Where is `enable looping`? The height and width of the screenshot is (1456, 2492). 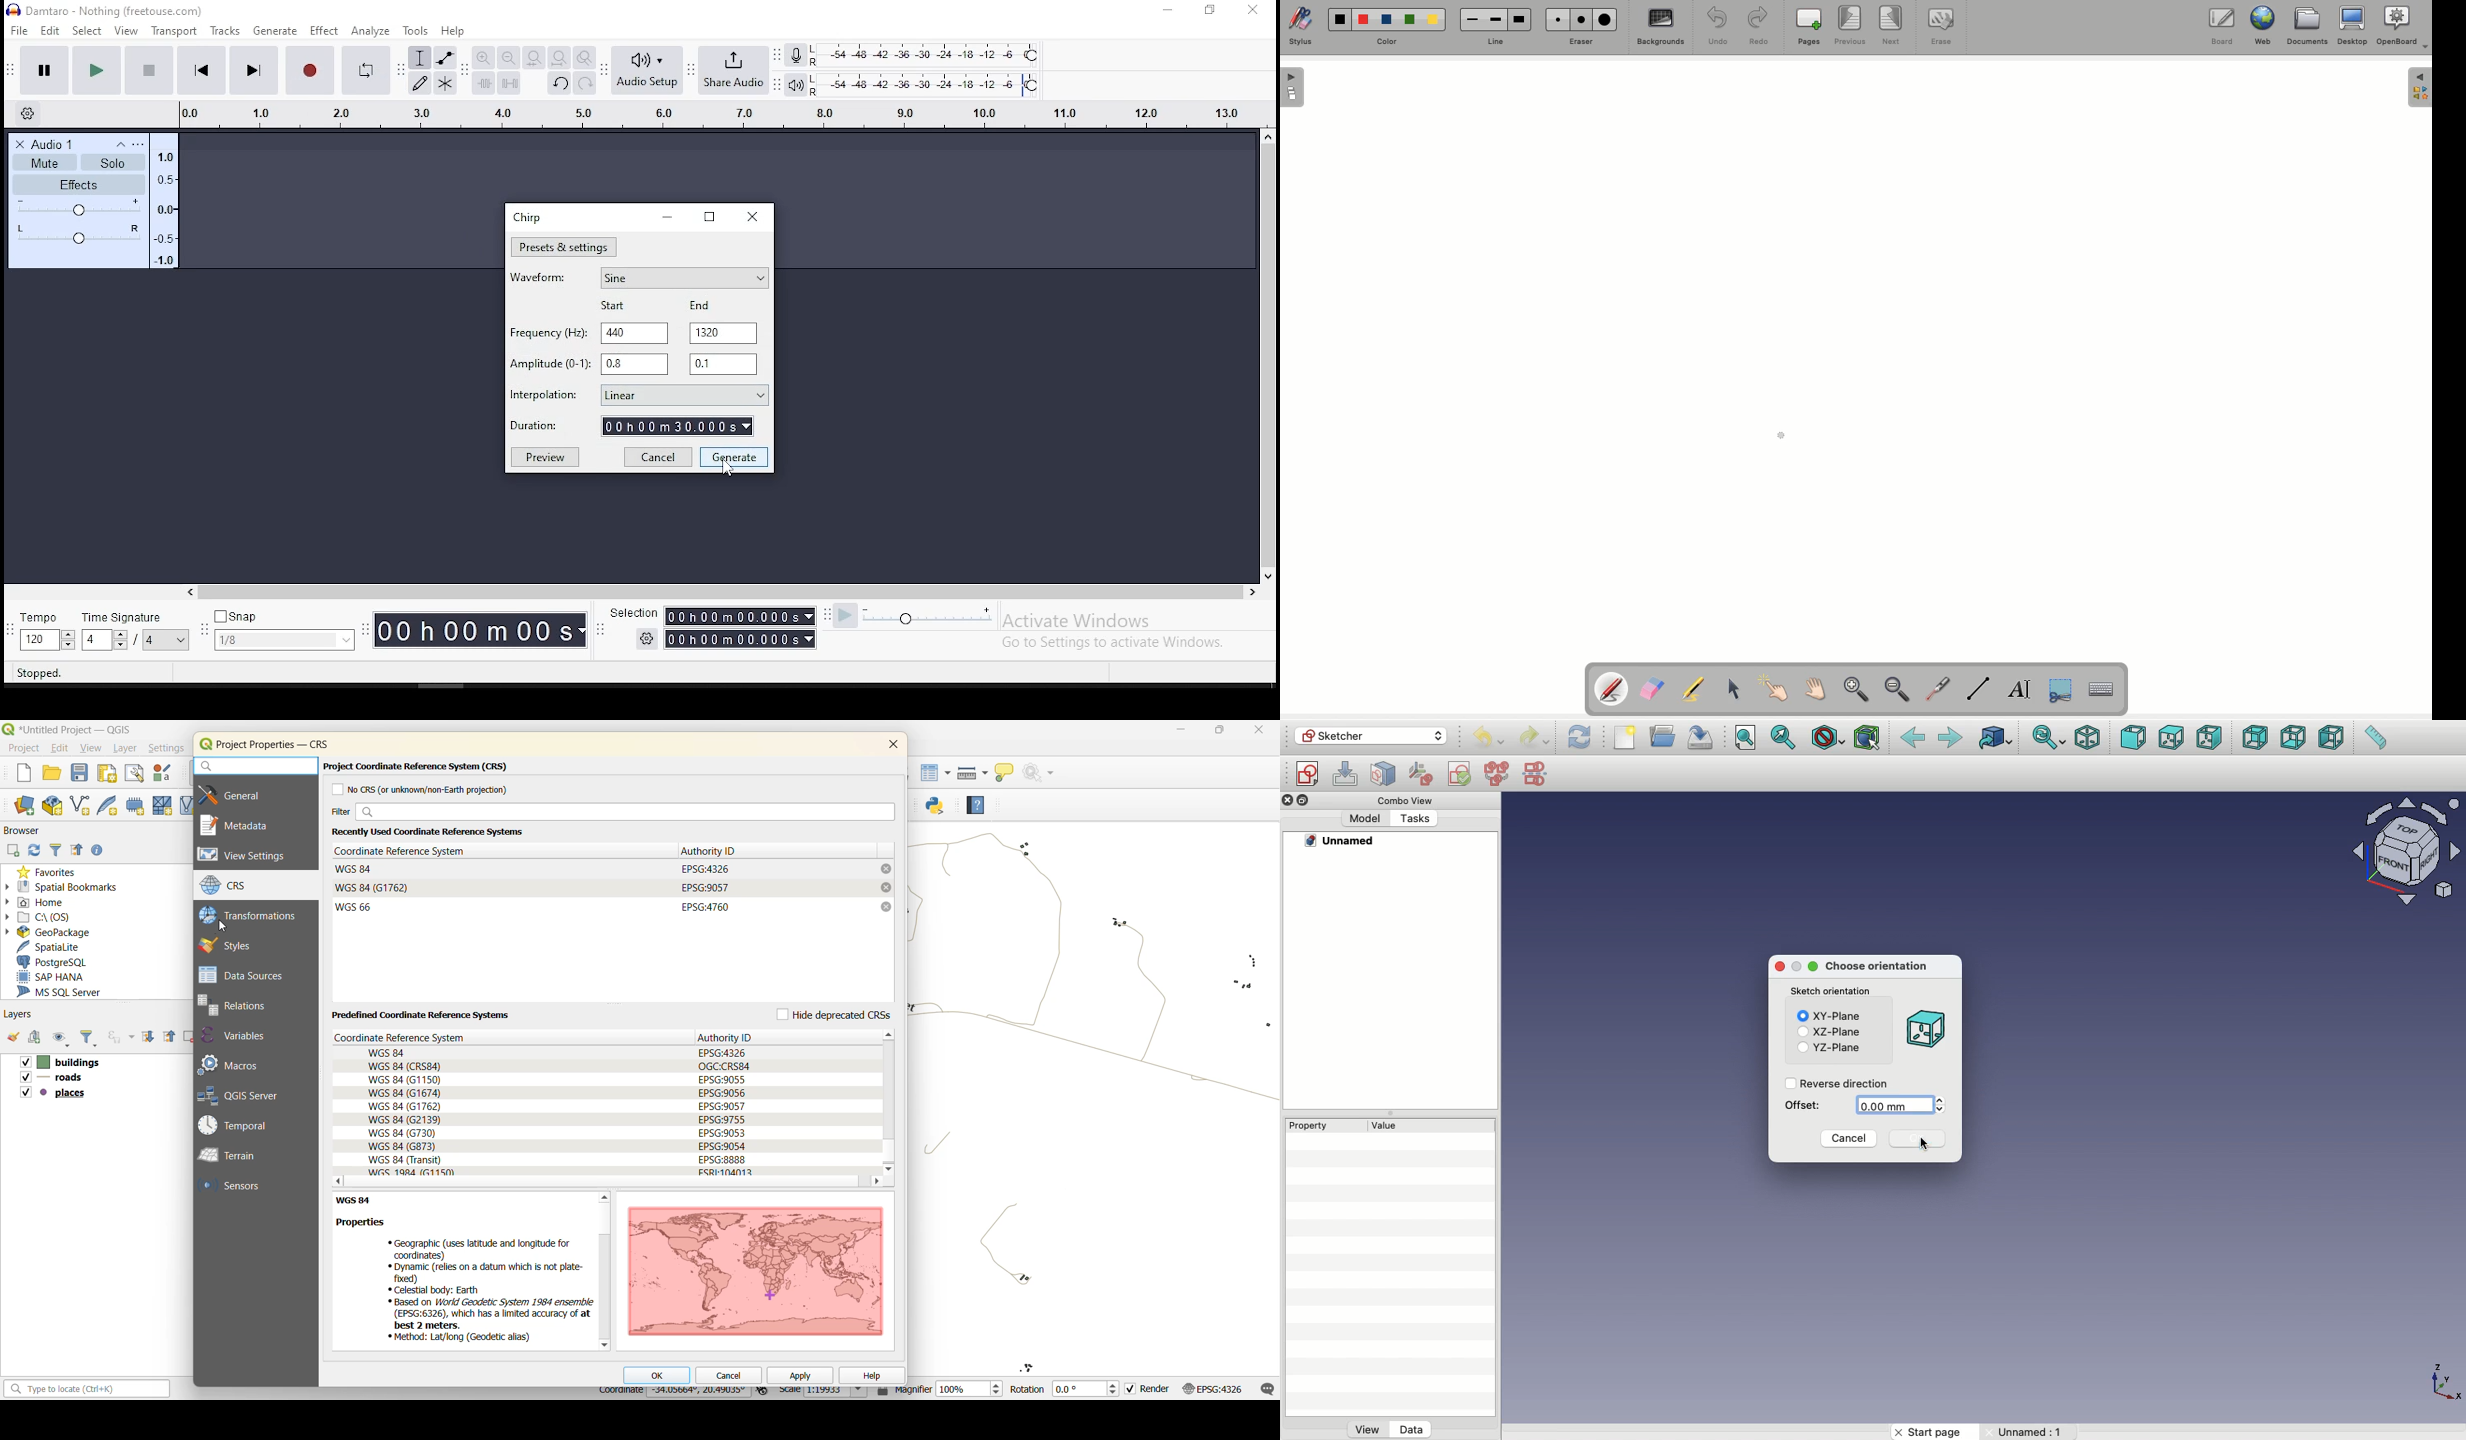 enable looping is located at coordinates (365, 70).